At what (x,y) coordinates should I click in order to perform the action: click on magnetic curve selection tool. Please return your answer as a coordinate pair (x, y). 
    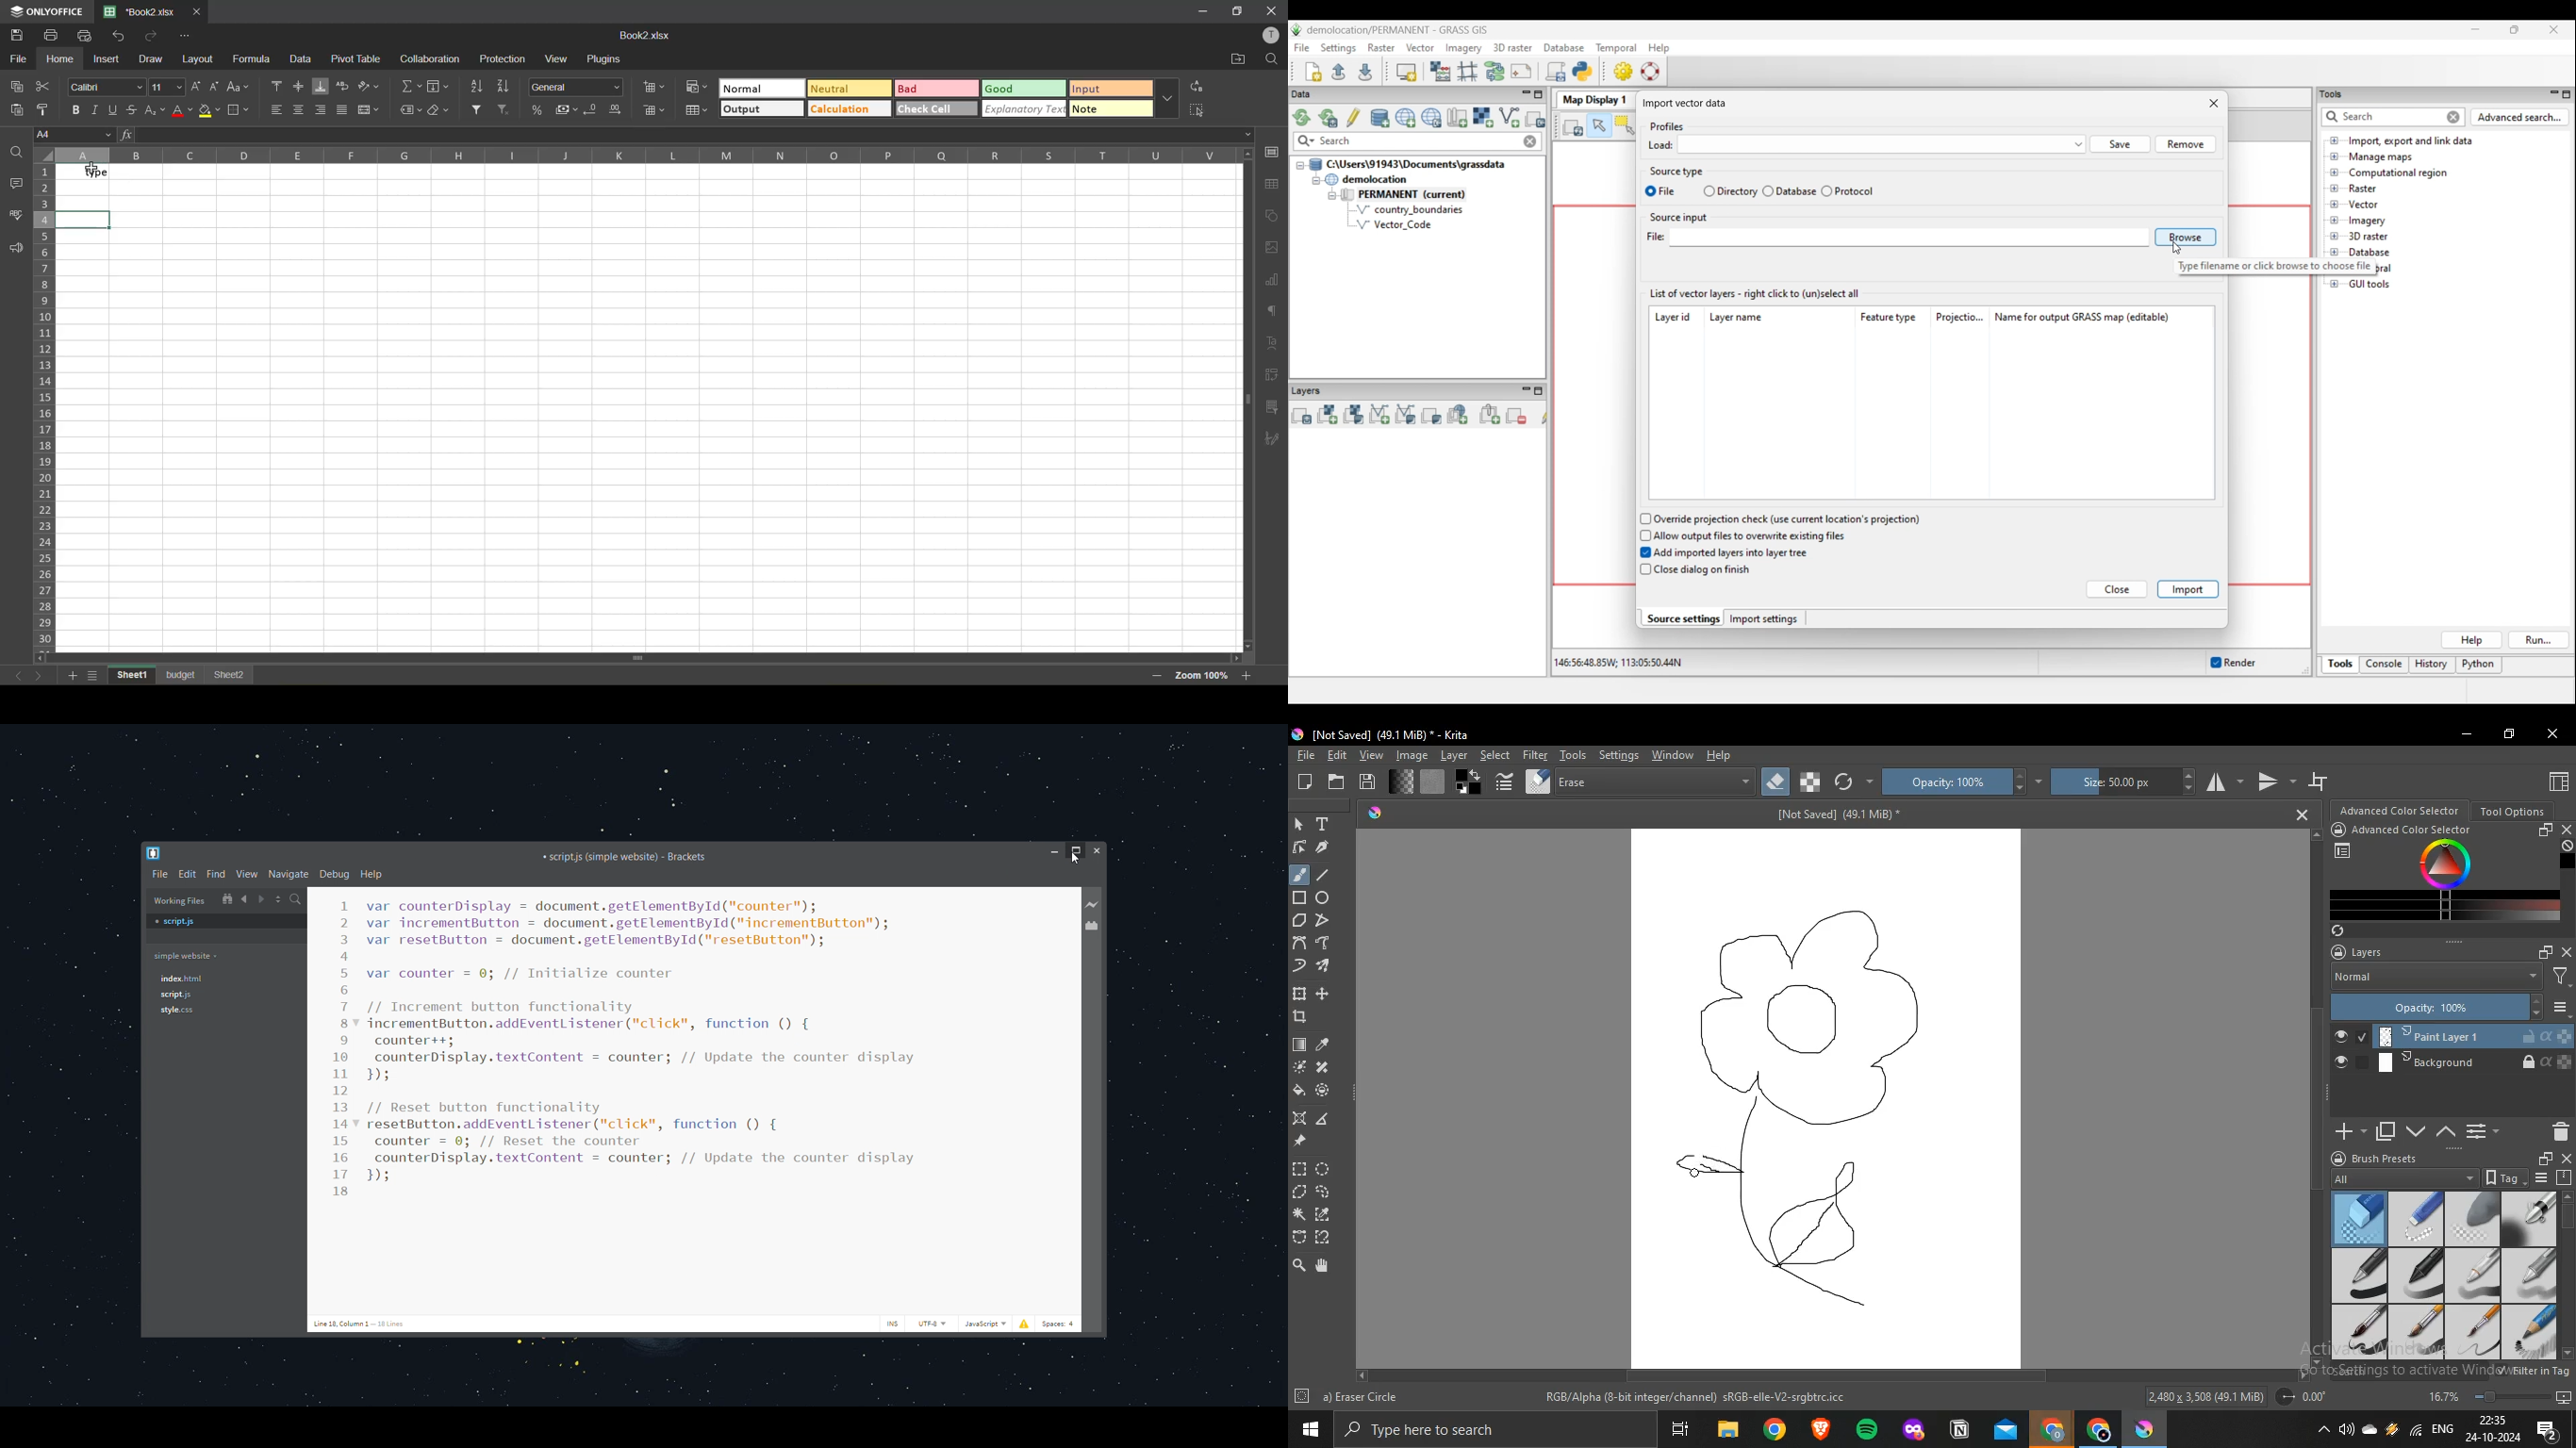
    Looking at the image, I should click on (1325, 1237).